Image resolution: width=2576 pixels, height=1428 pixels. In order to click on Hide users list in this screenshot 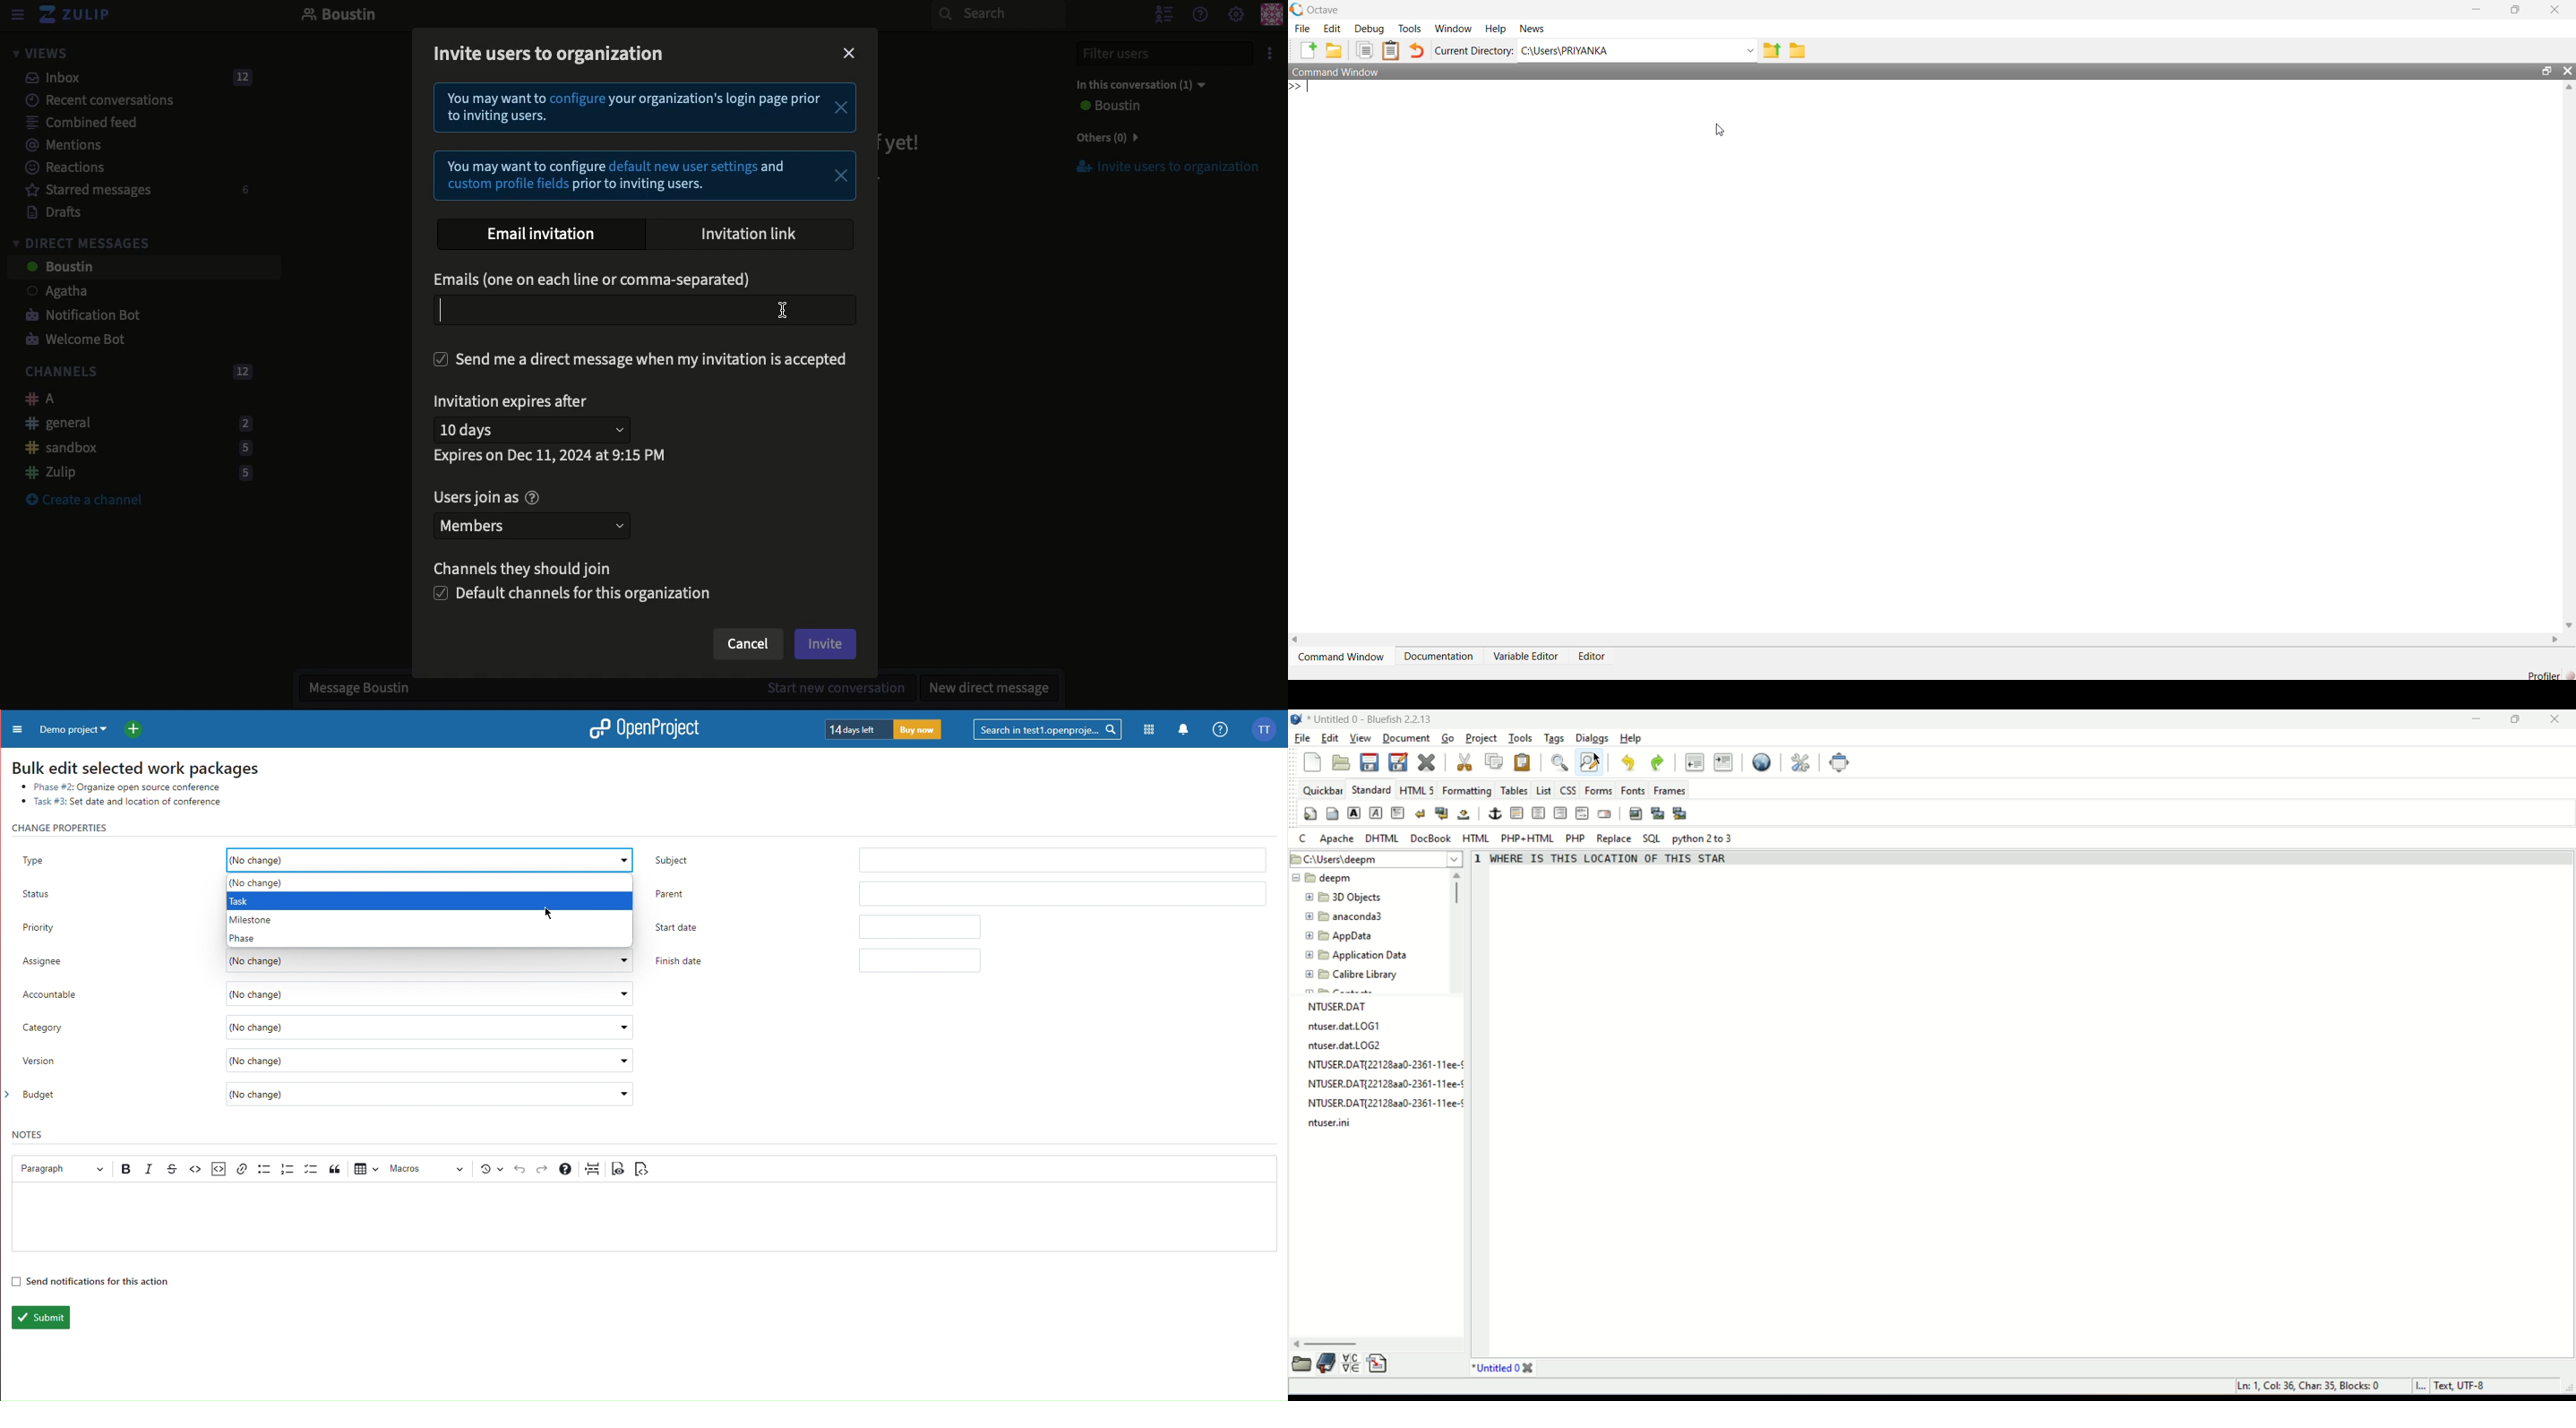, I will do `click(1162, 13)`.